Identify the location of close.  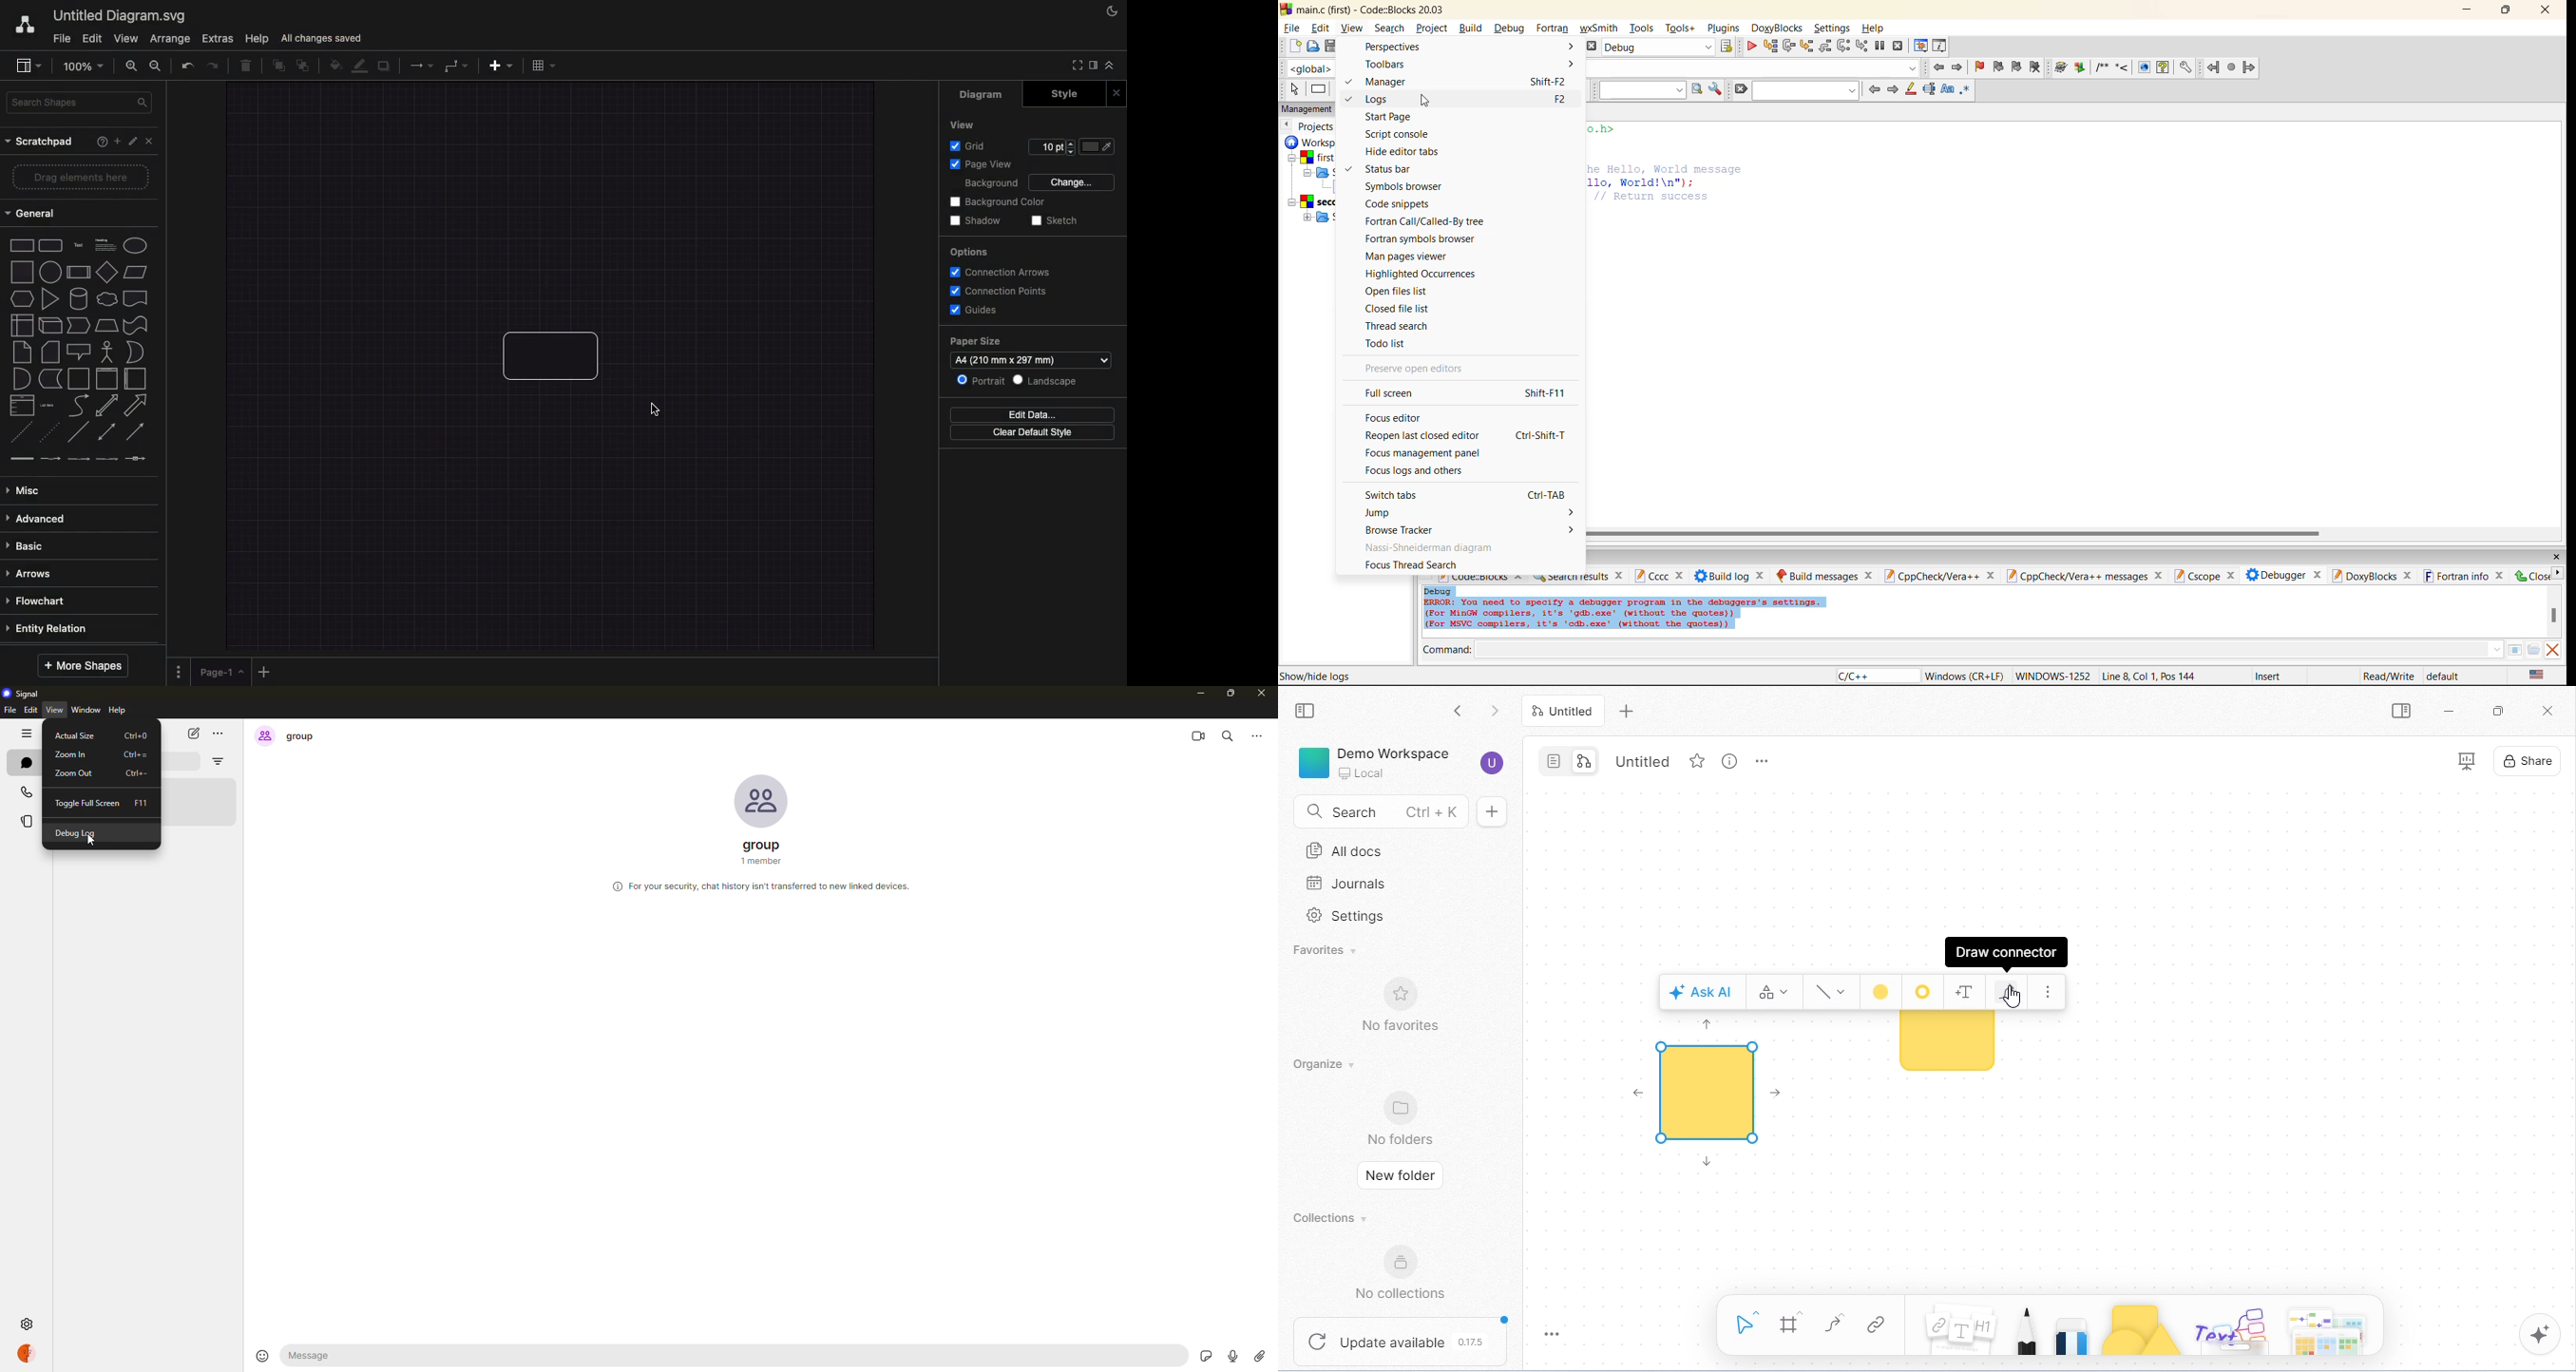
(2557, 555).